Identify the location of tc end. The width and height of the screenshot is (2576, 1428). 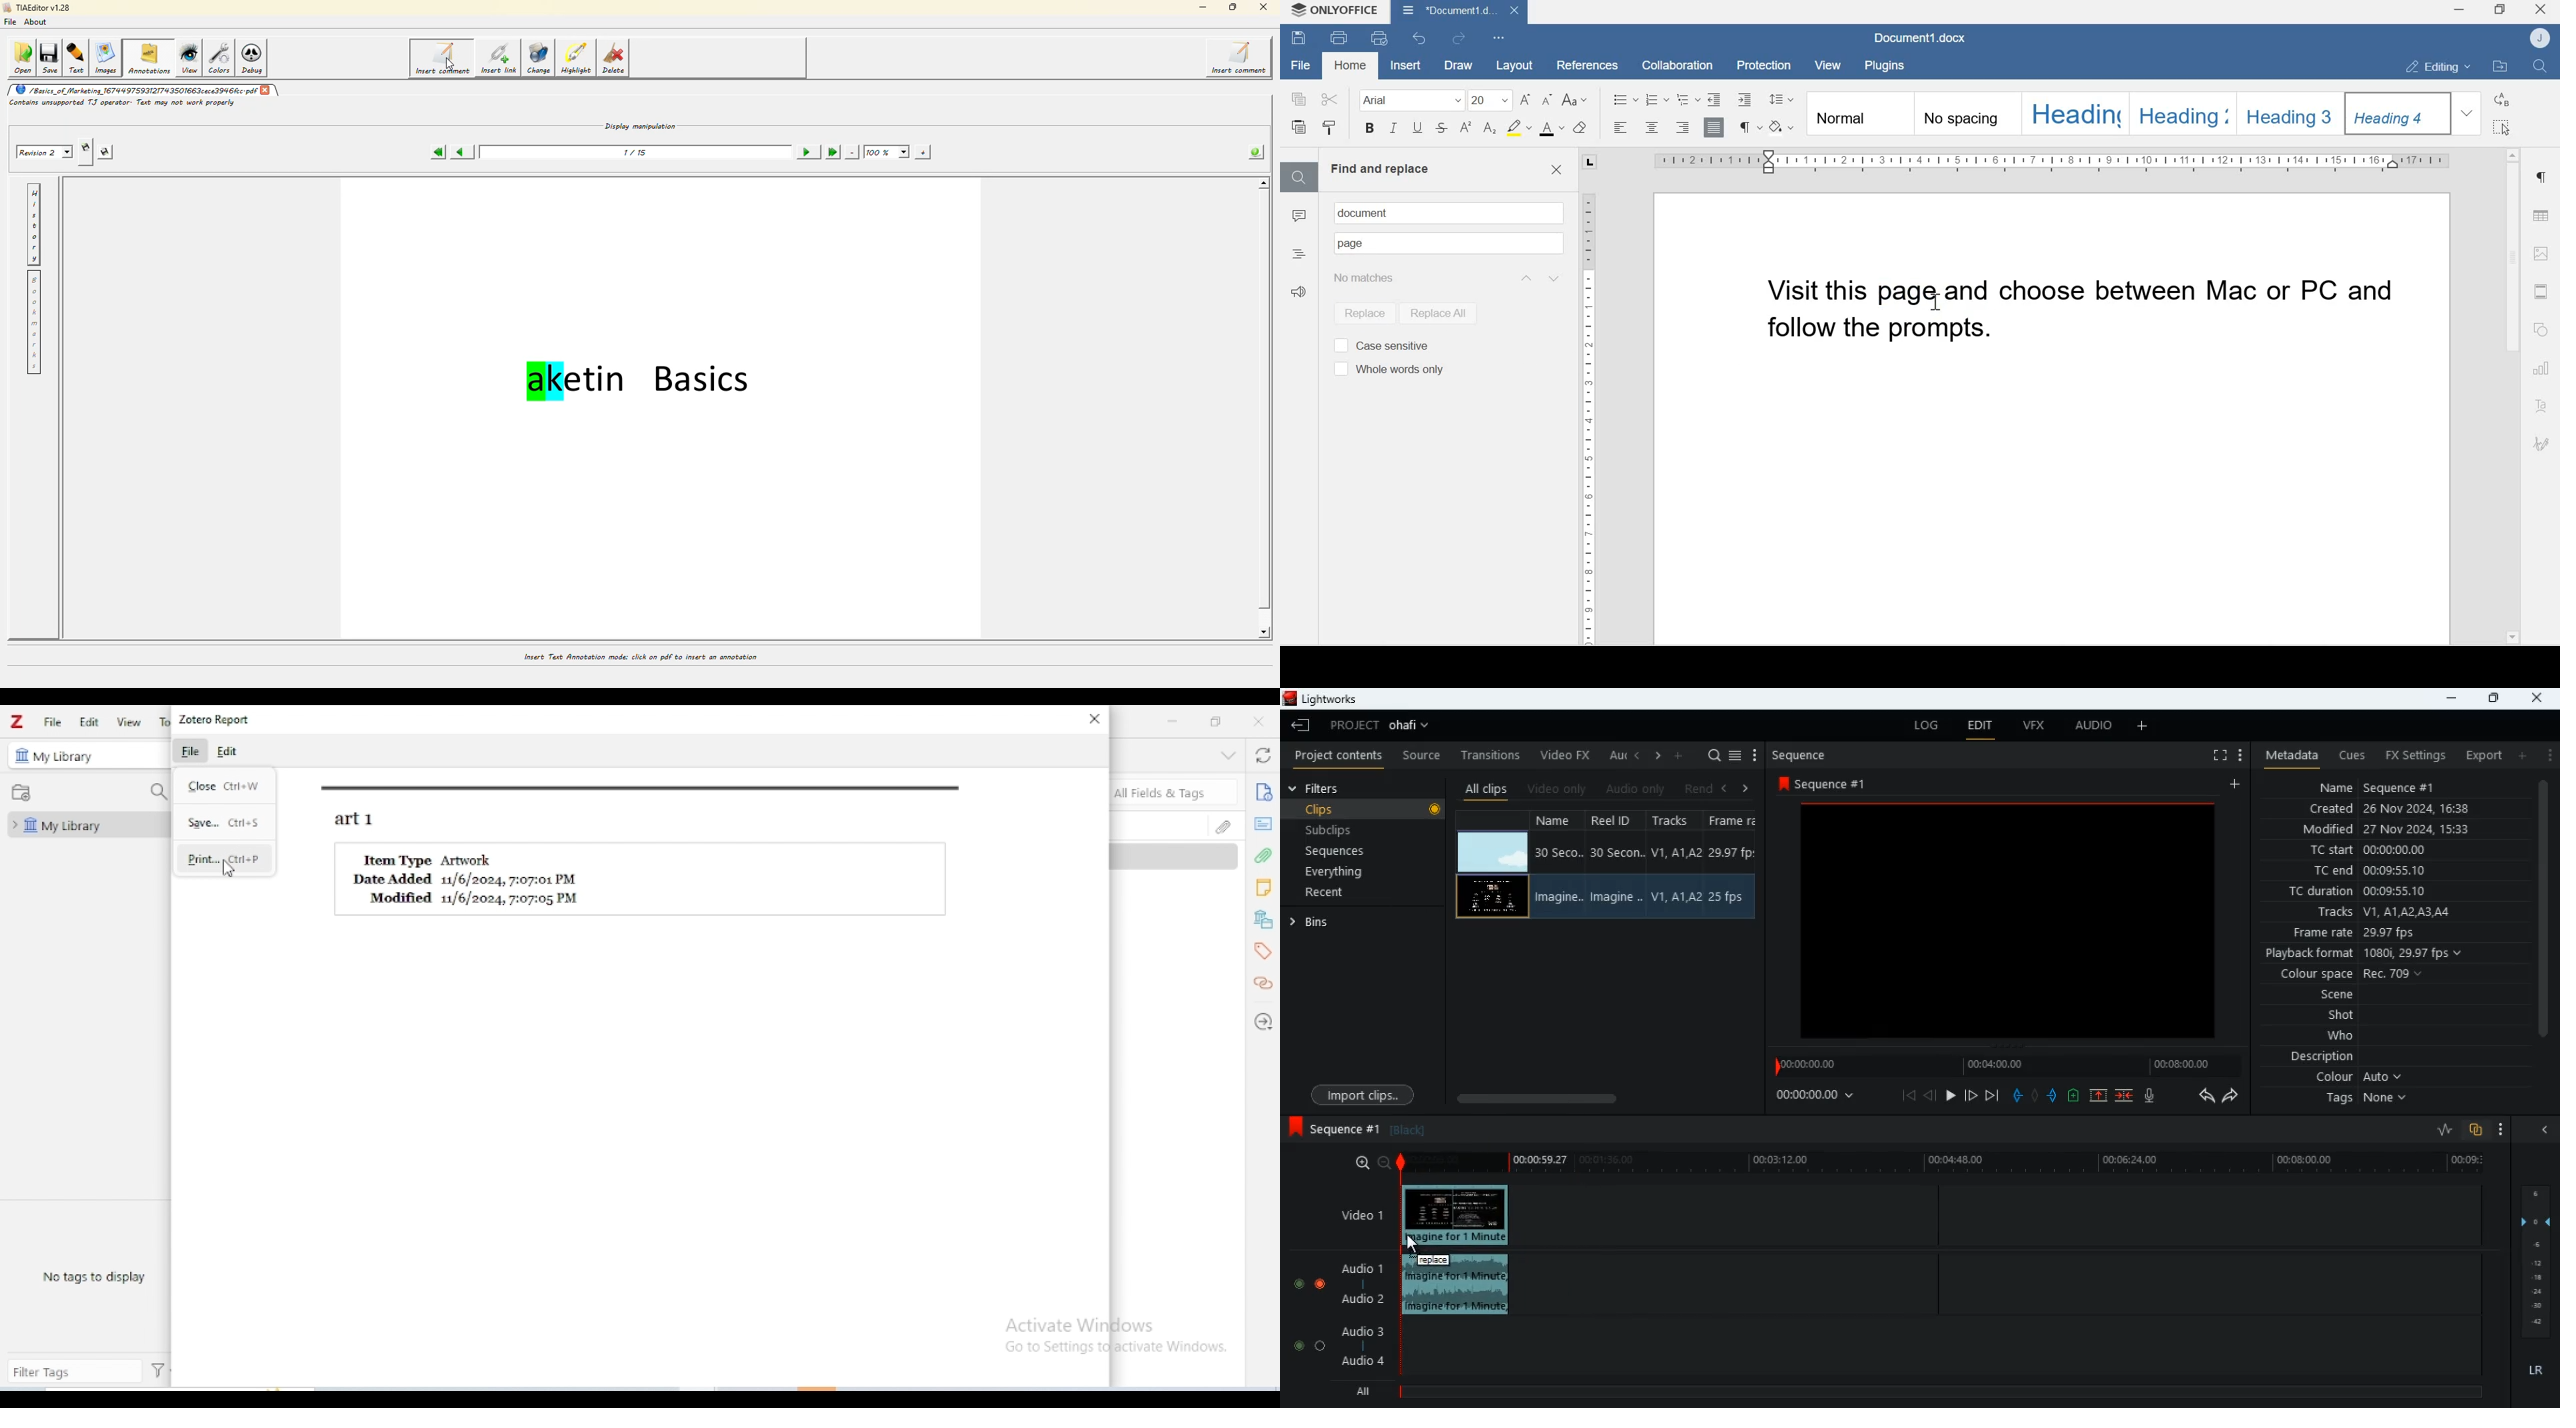
(2376, 871).